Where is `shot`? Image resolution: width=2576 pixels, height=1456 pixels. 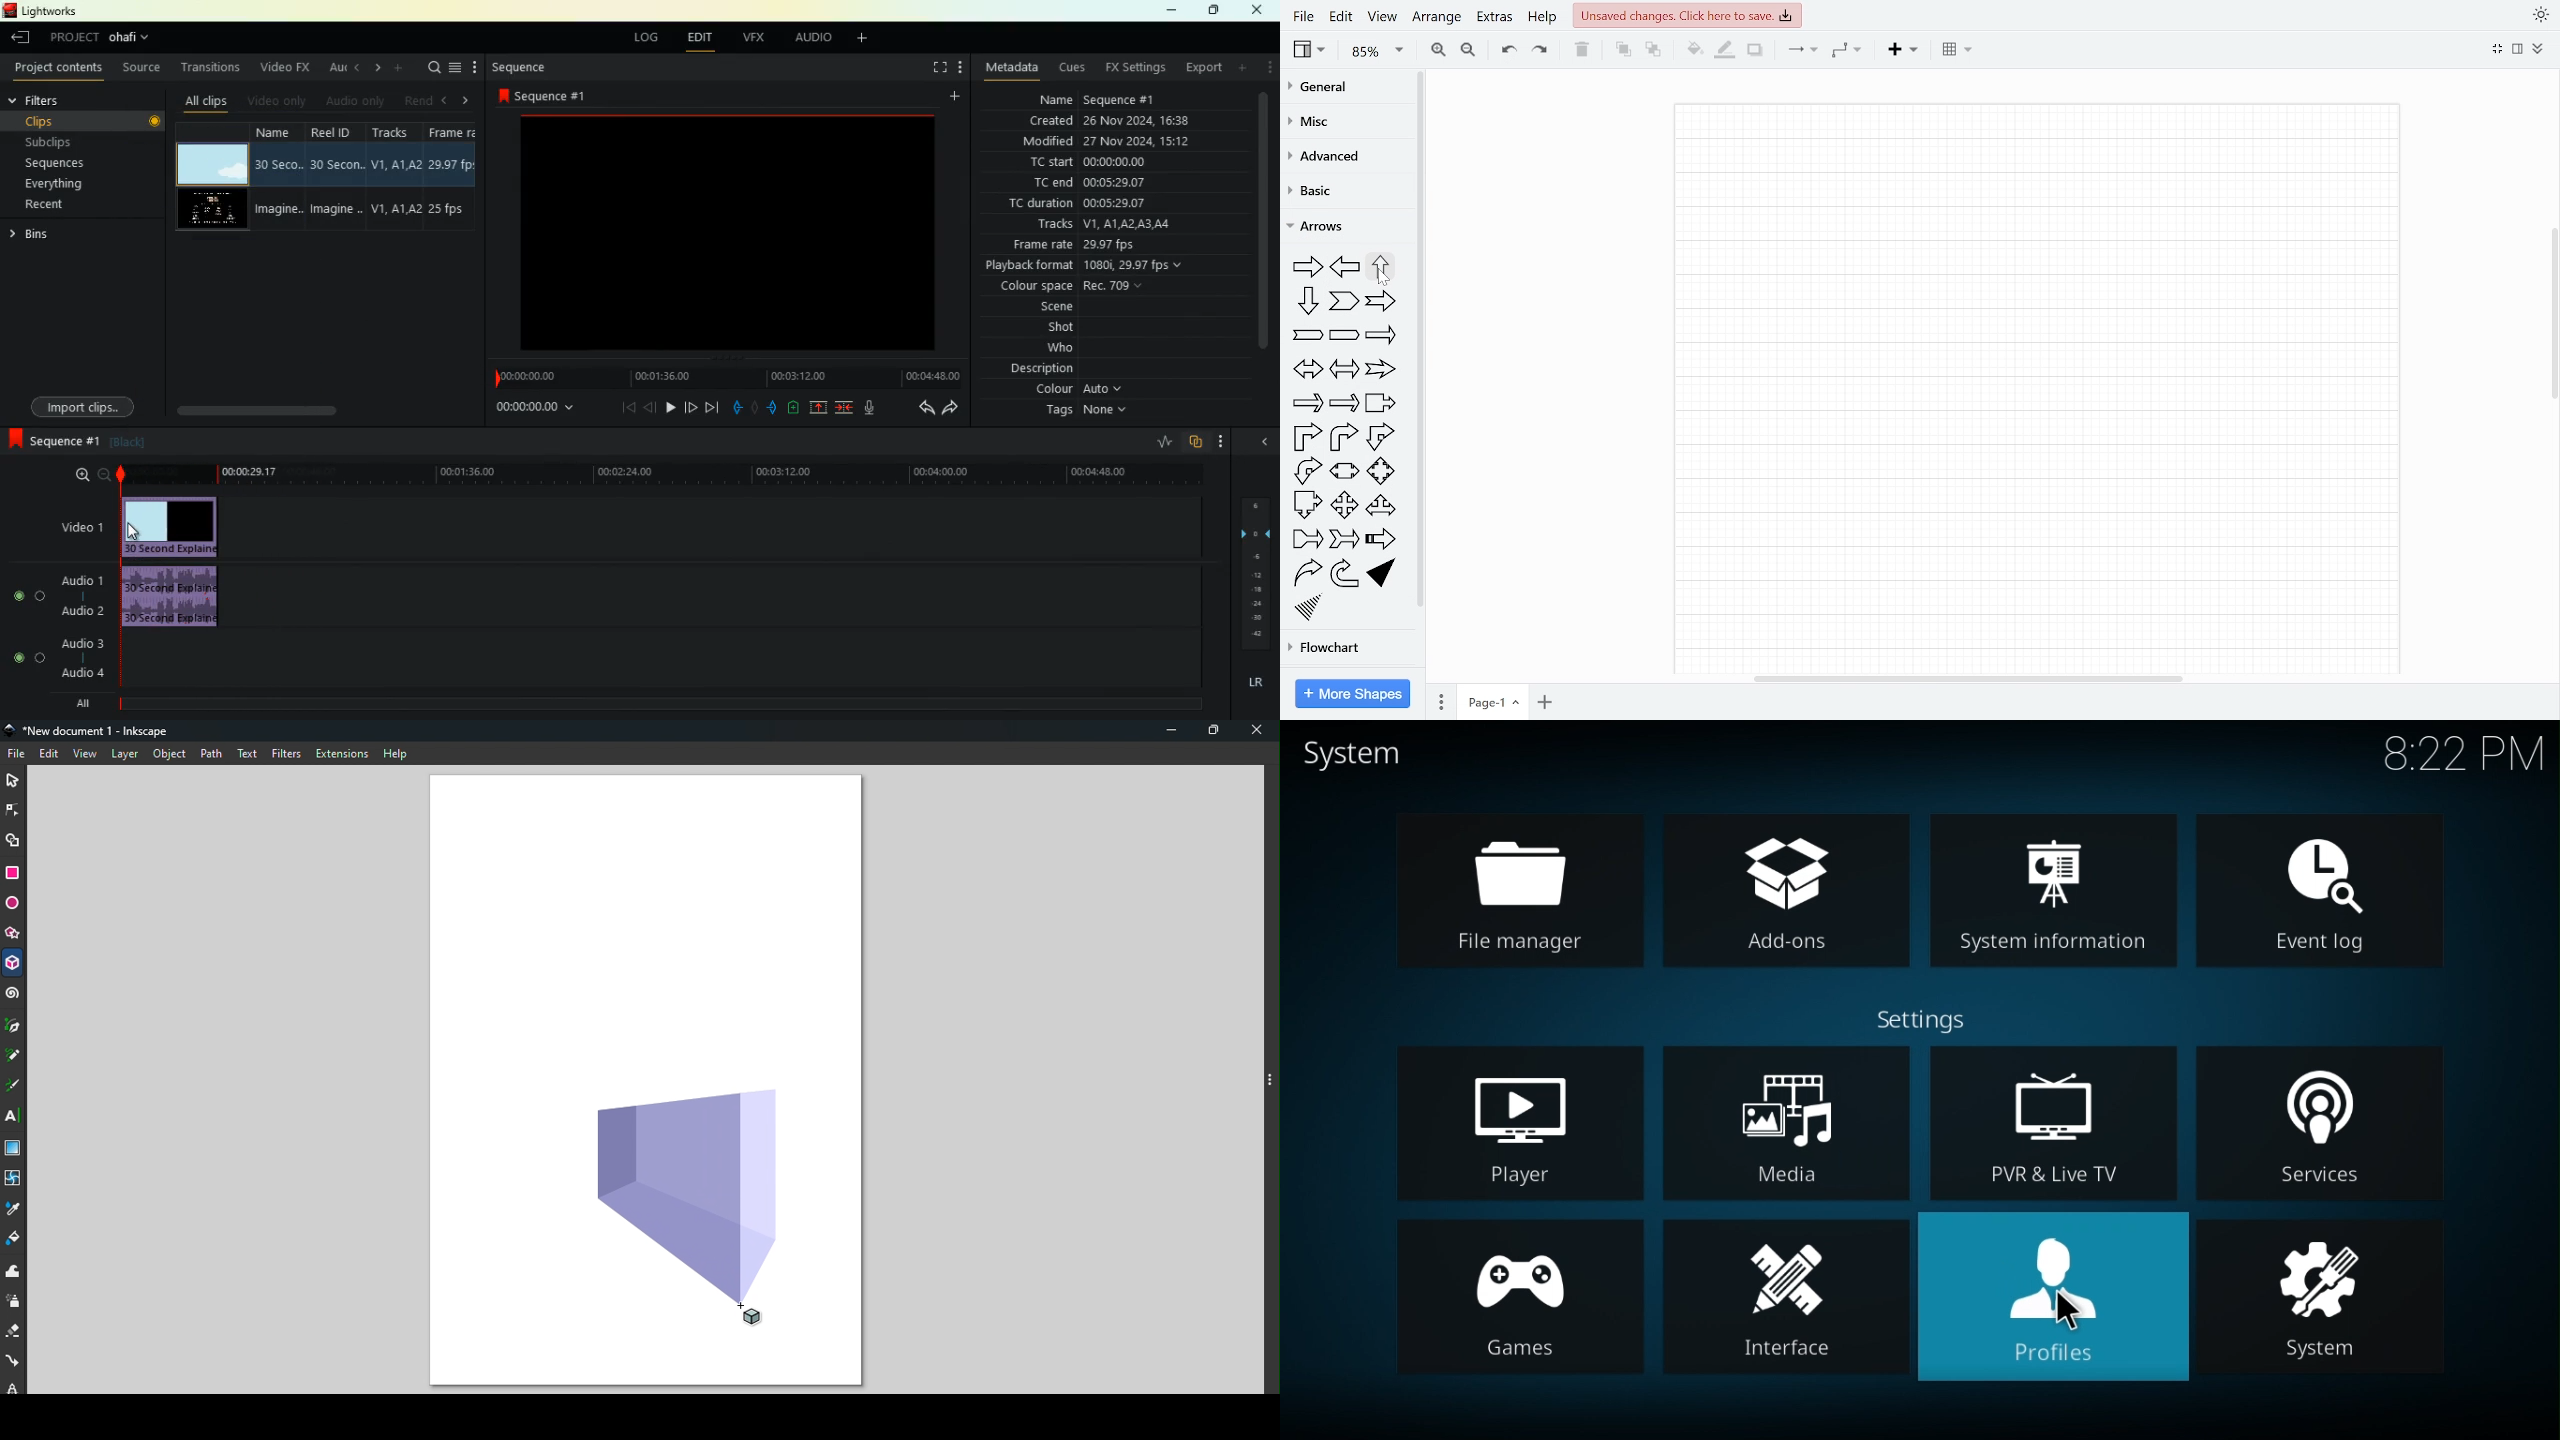 shot is located at coordinates (1066, 328).